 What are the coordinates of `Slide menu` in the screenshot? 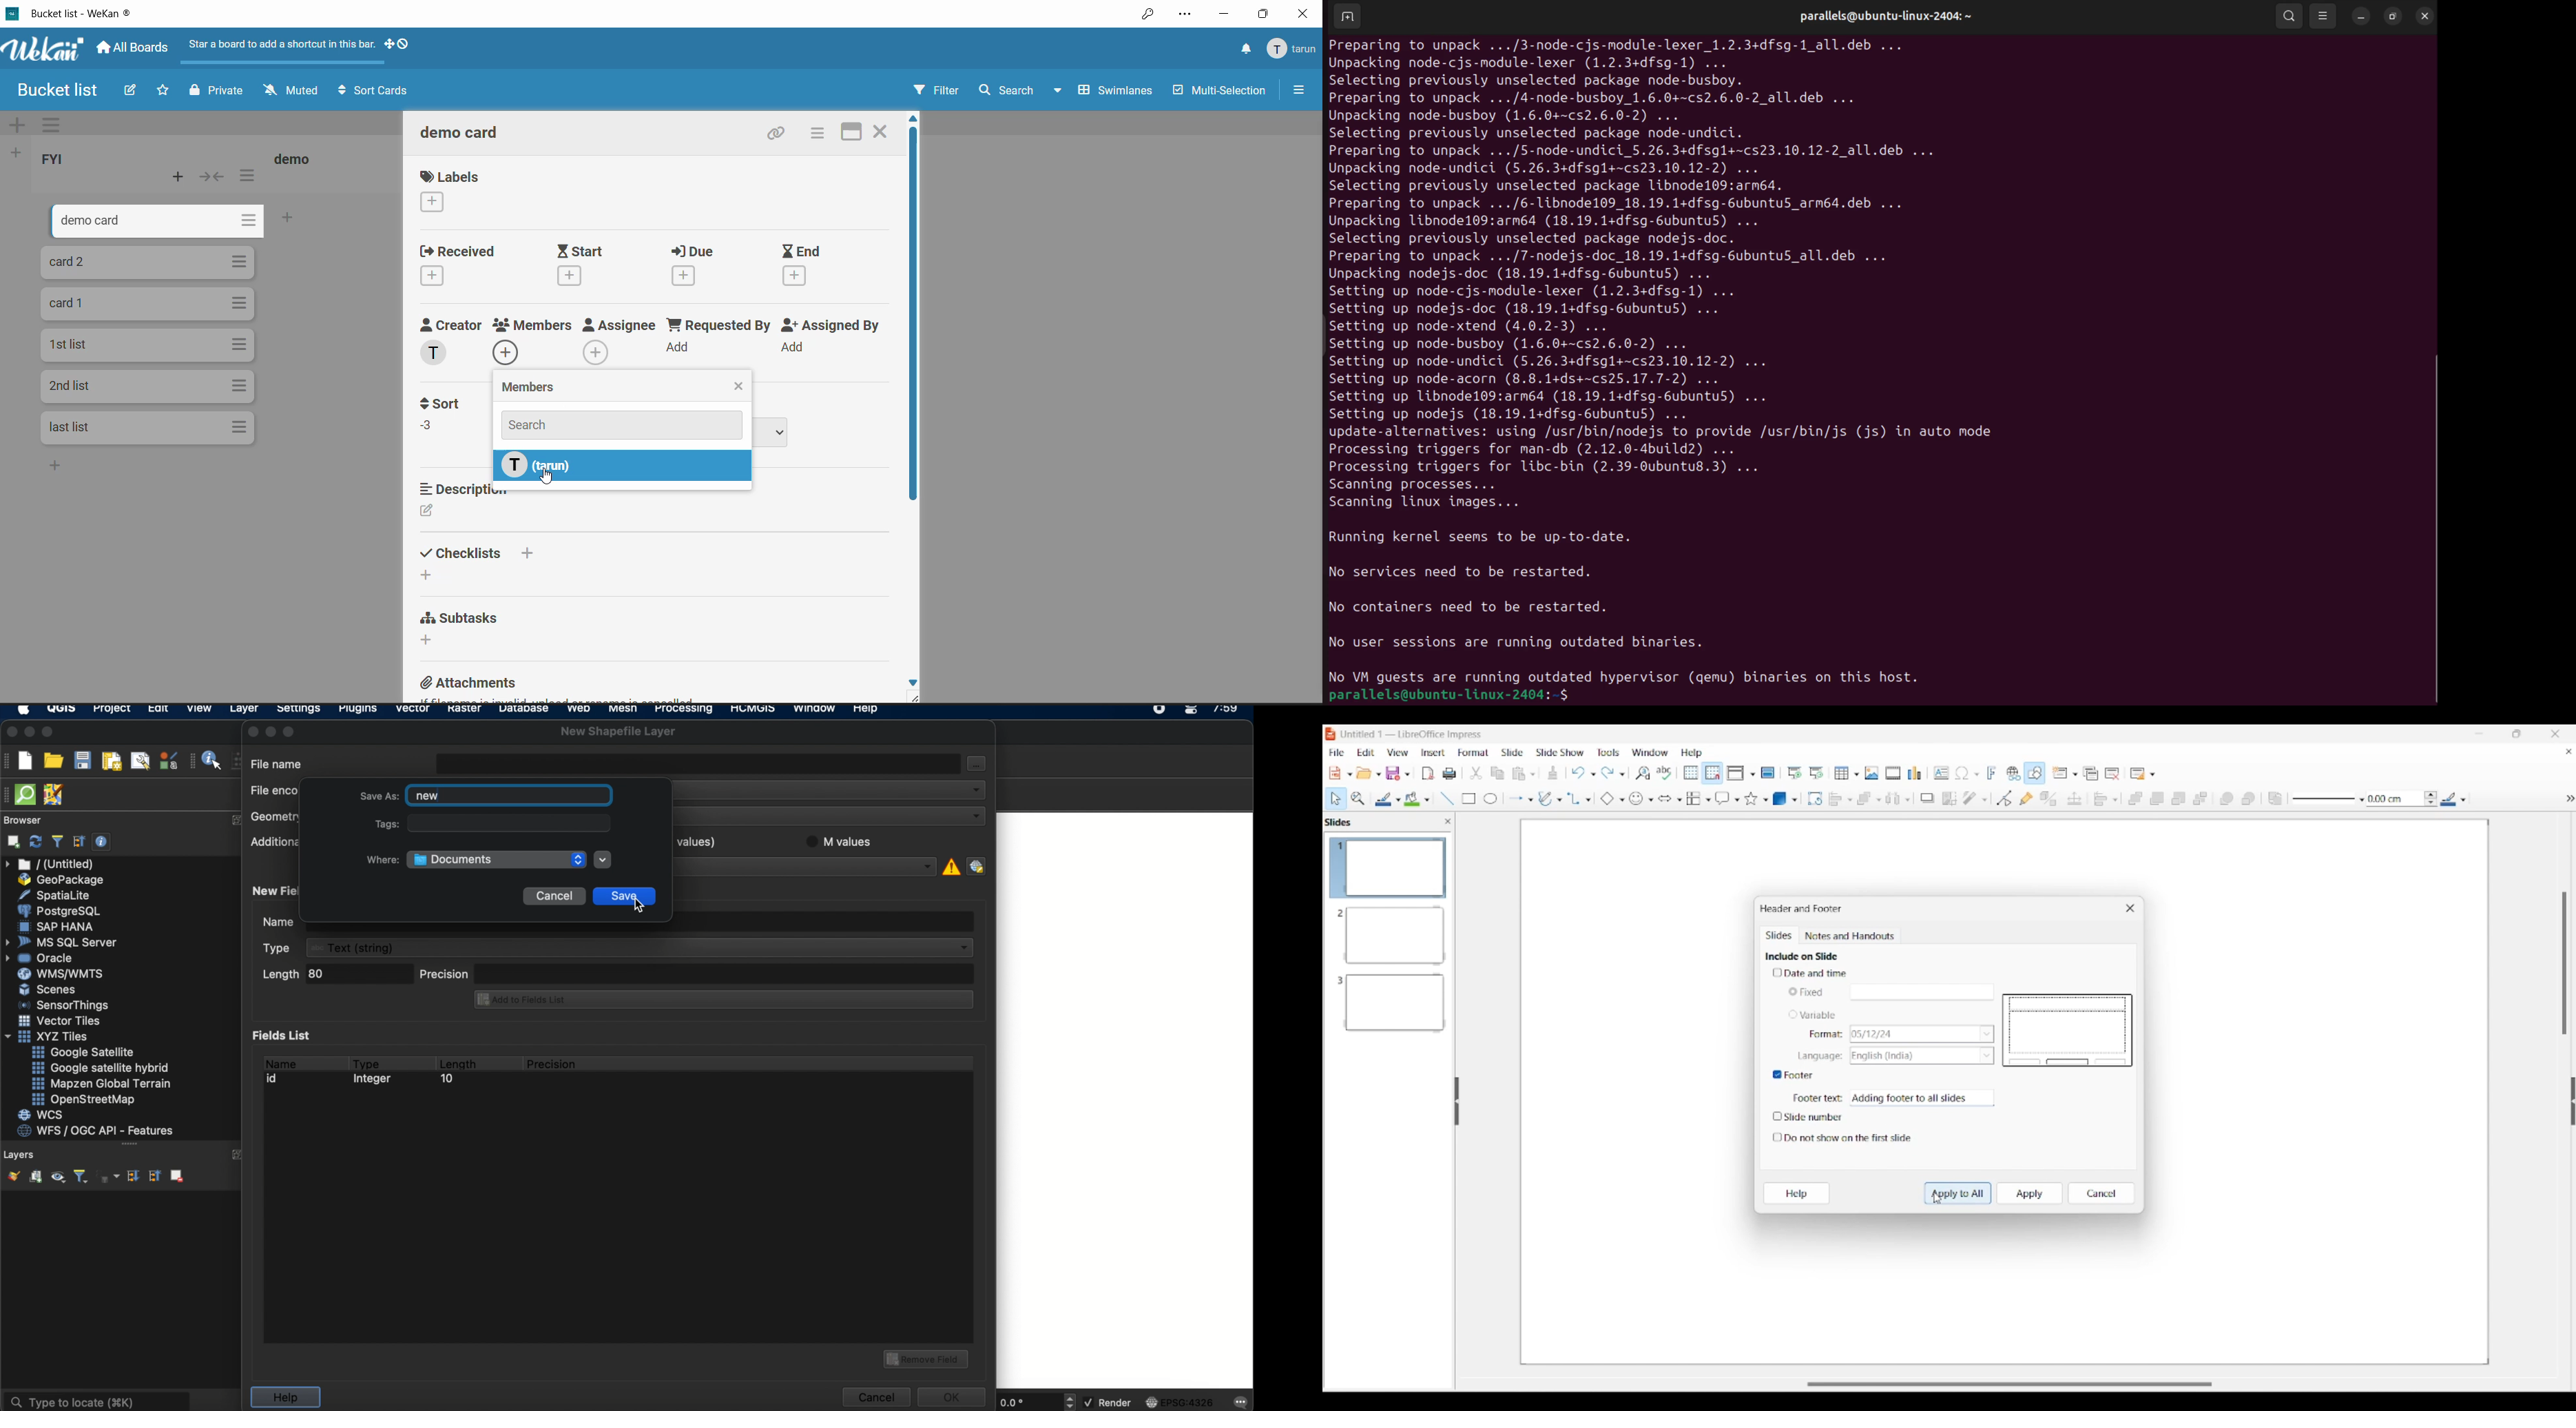 It's located at (1513, 753).